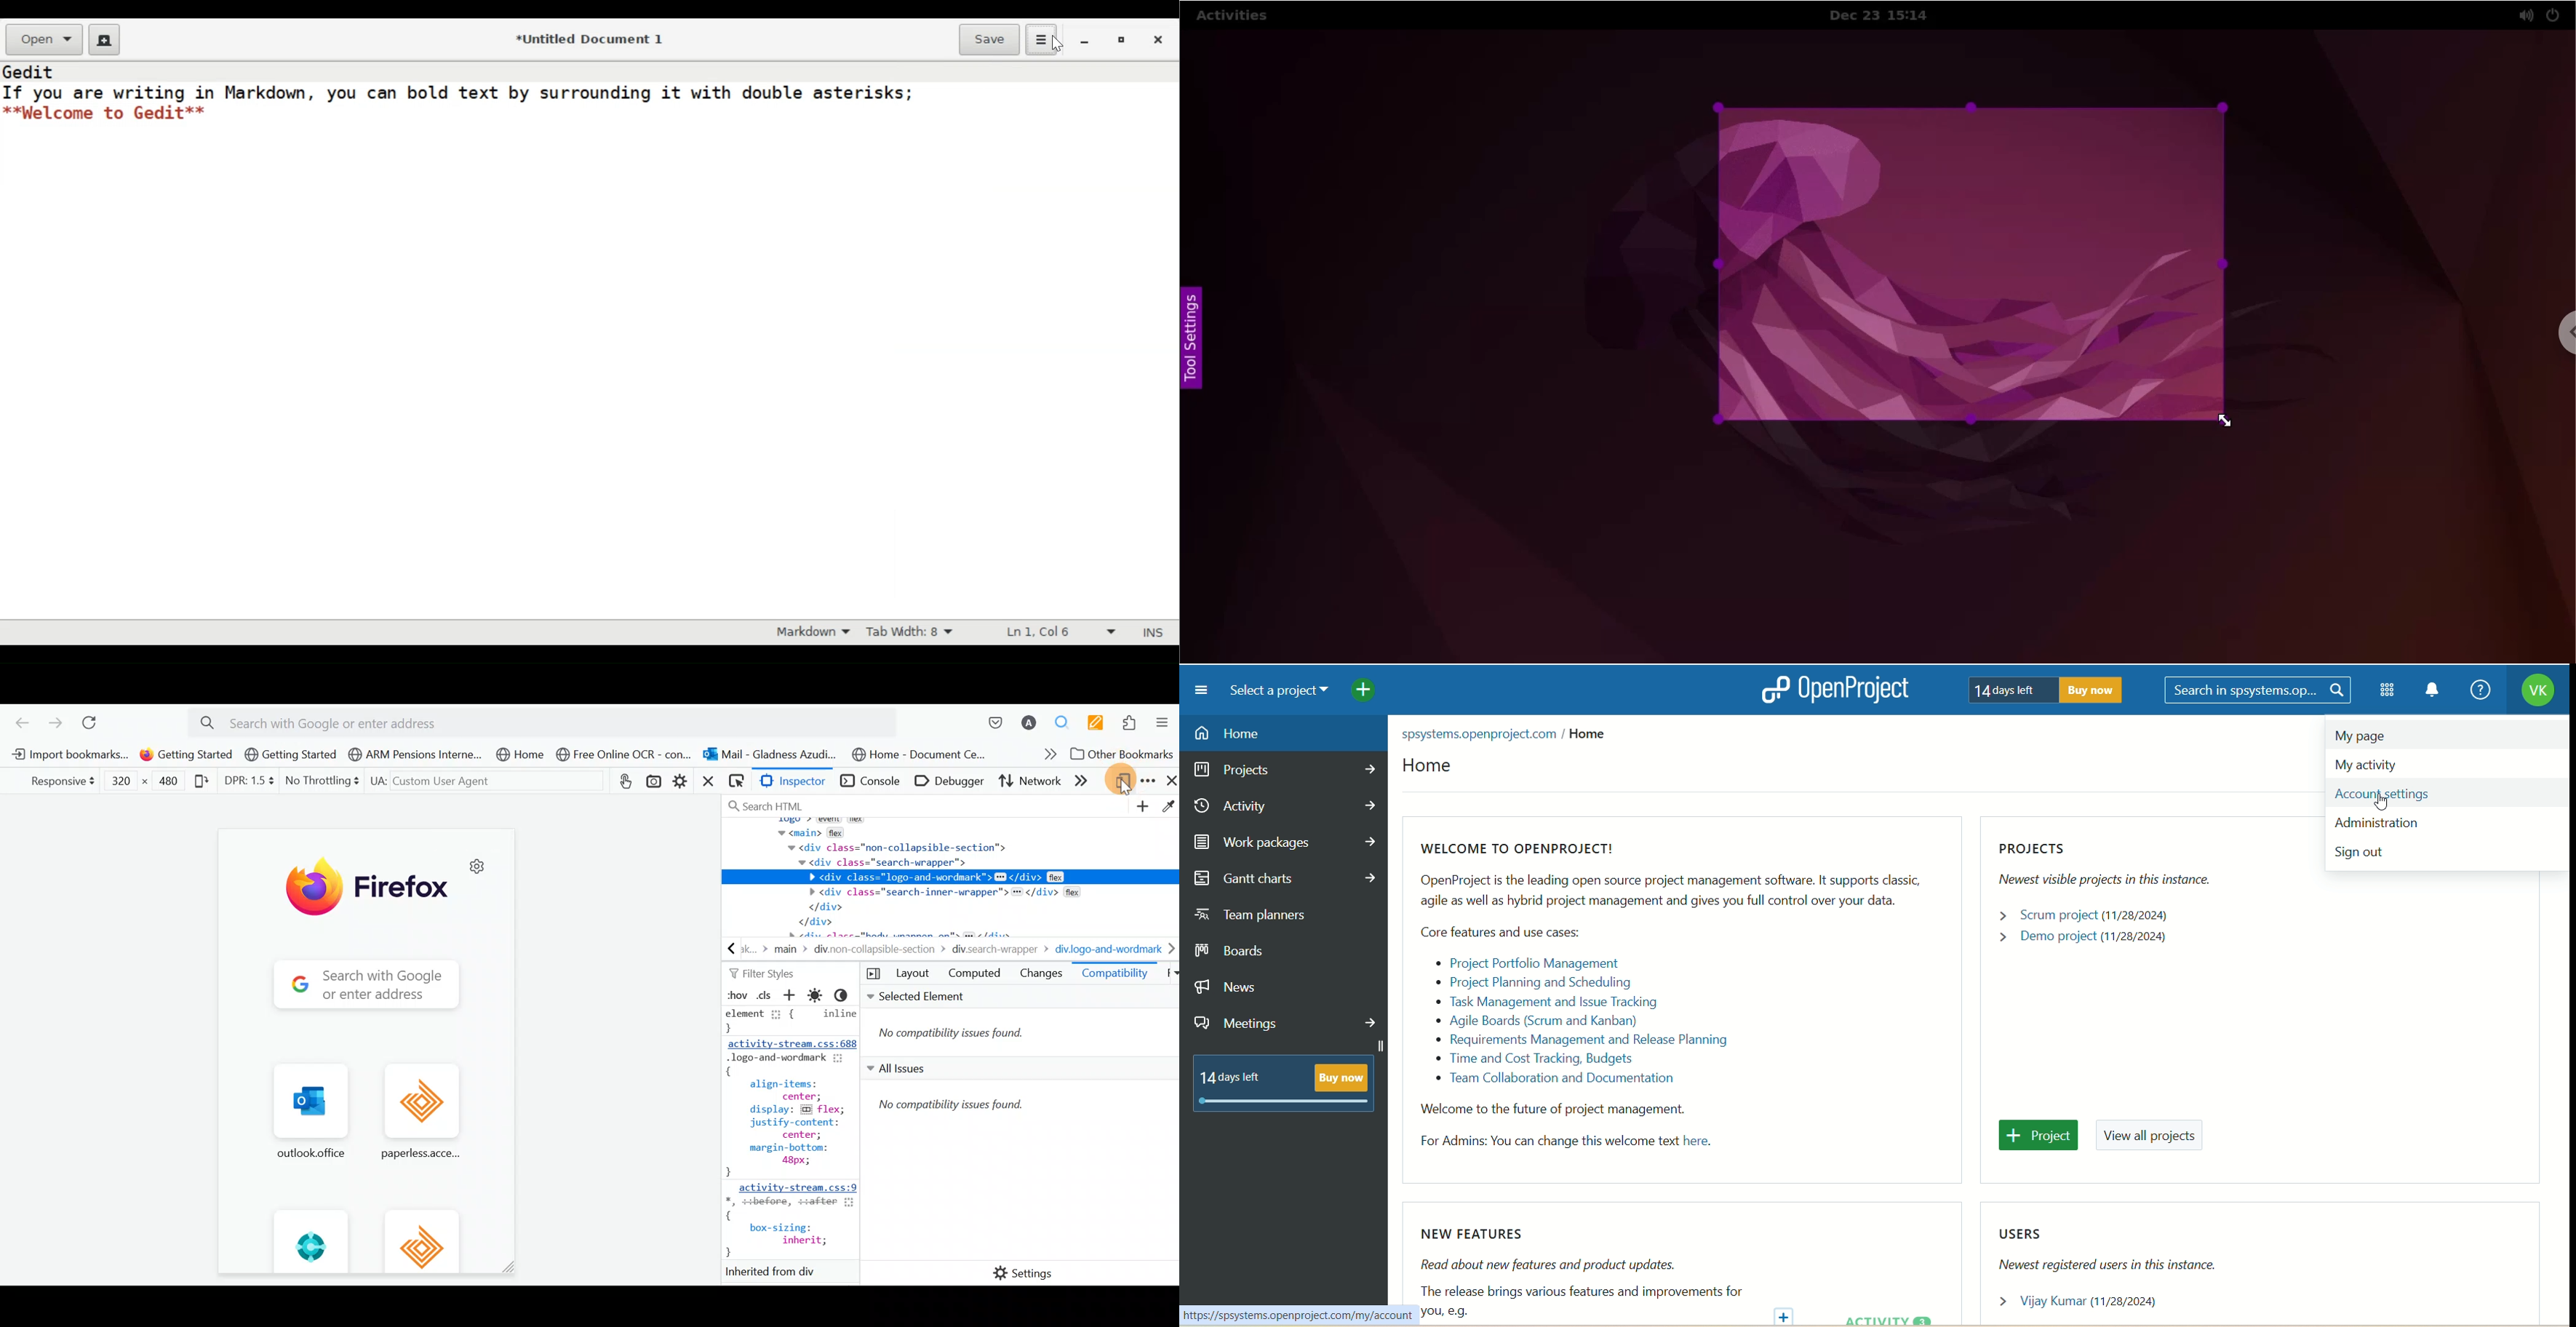 The width and height of the screenshot is (2576, 1344). What do you see at coordinates (1164, 719) in the screenshot?
I see `Open application menu` at bounding box center [1164, 719].